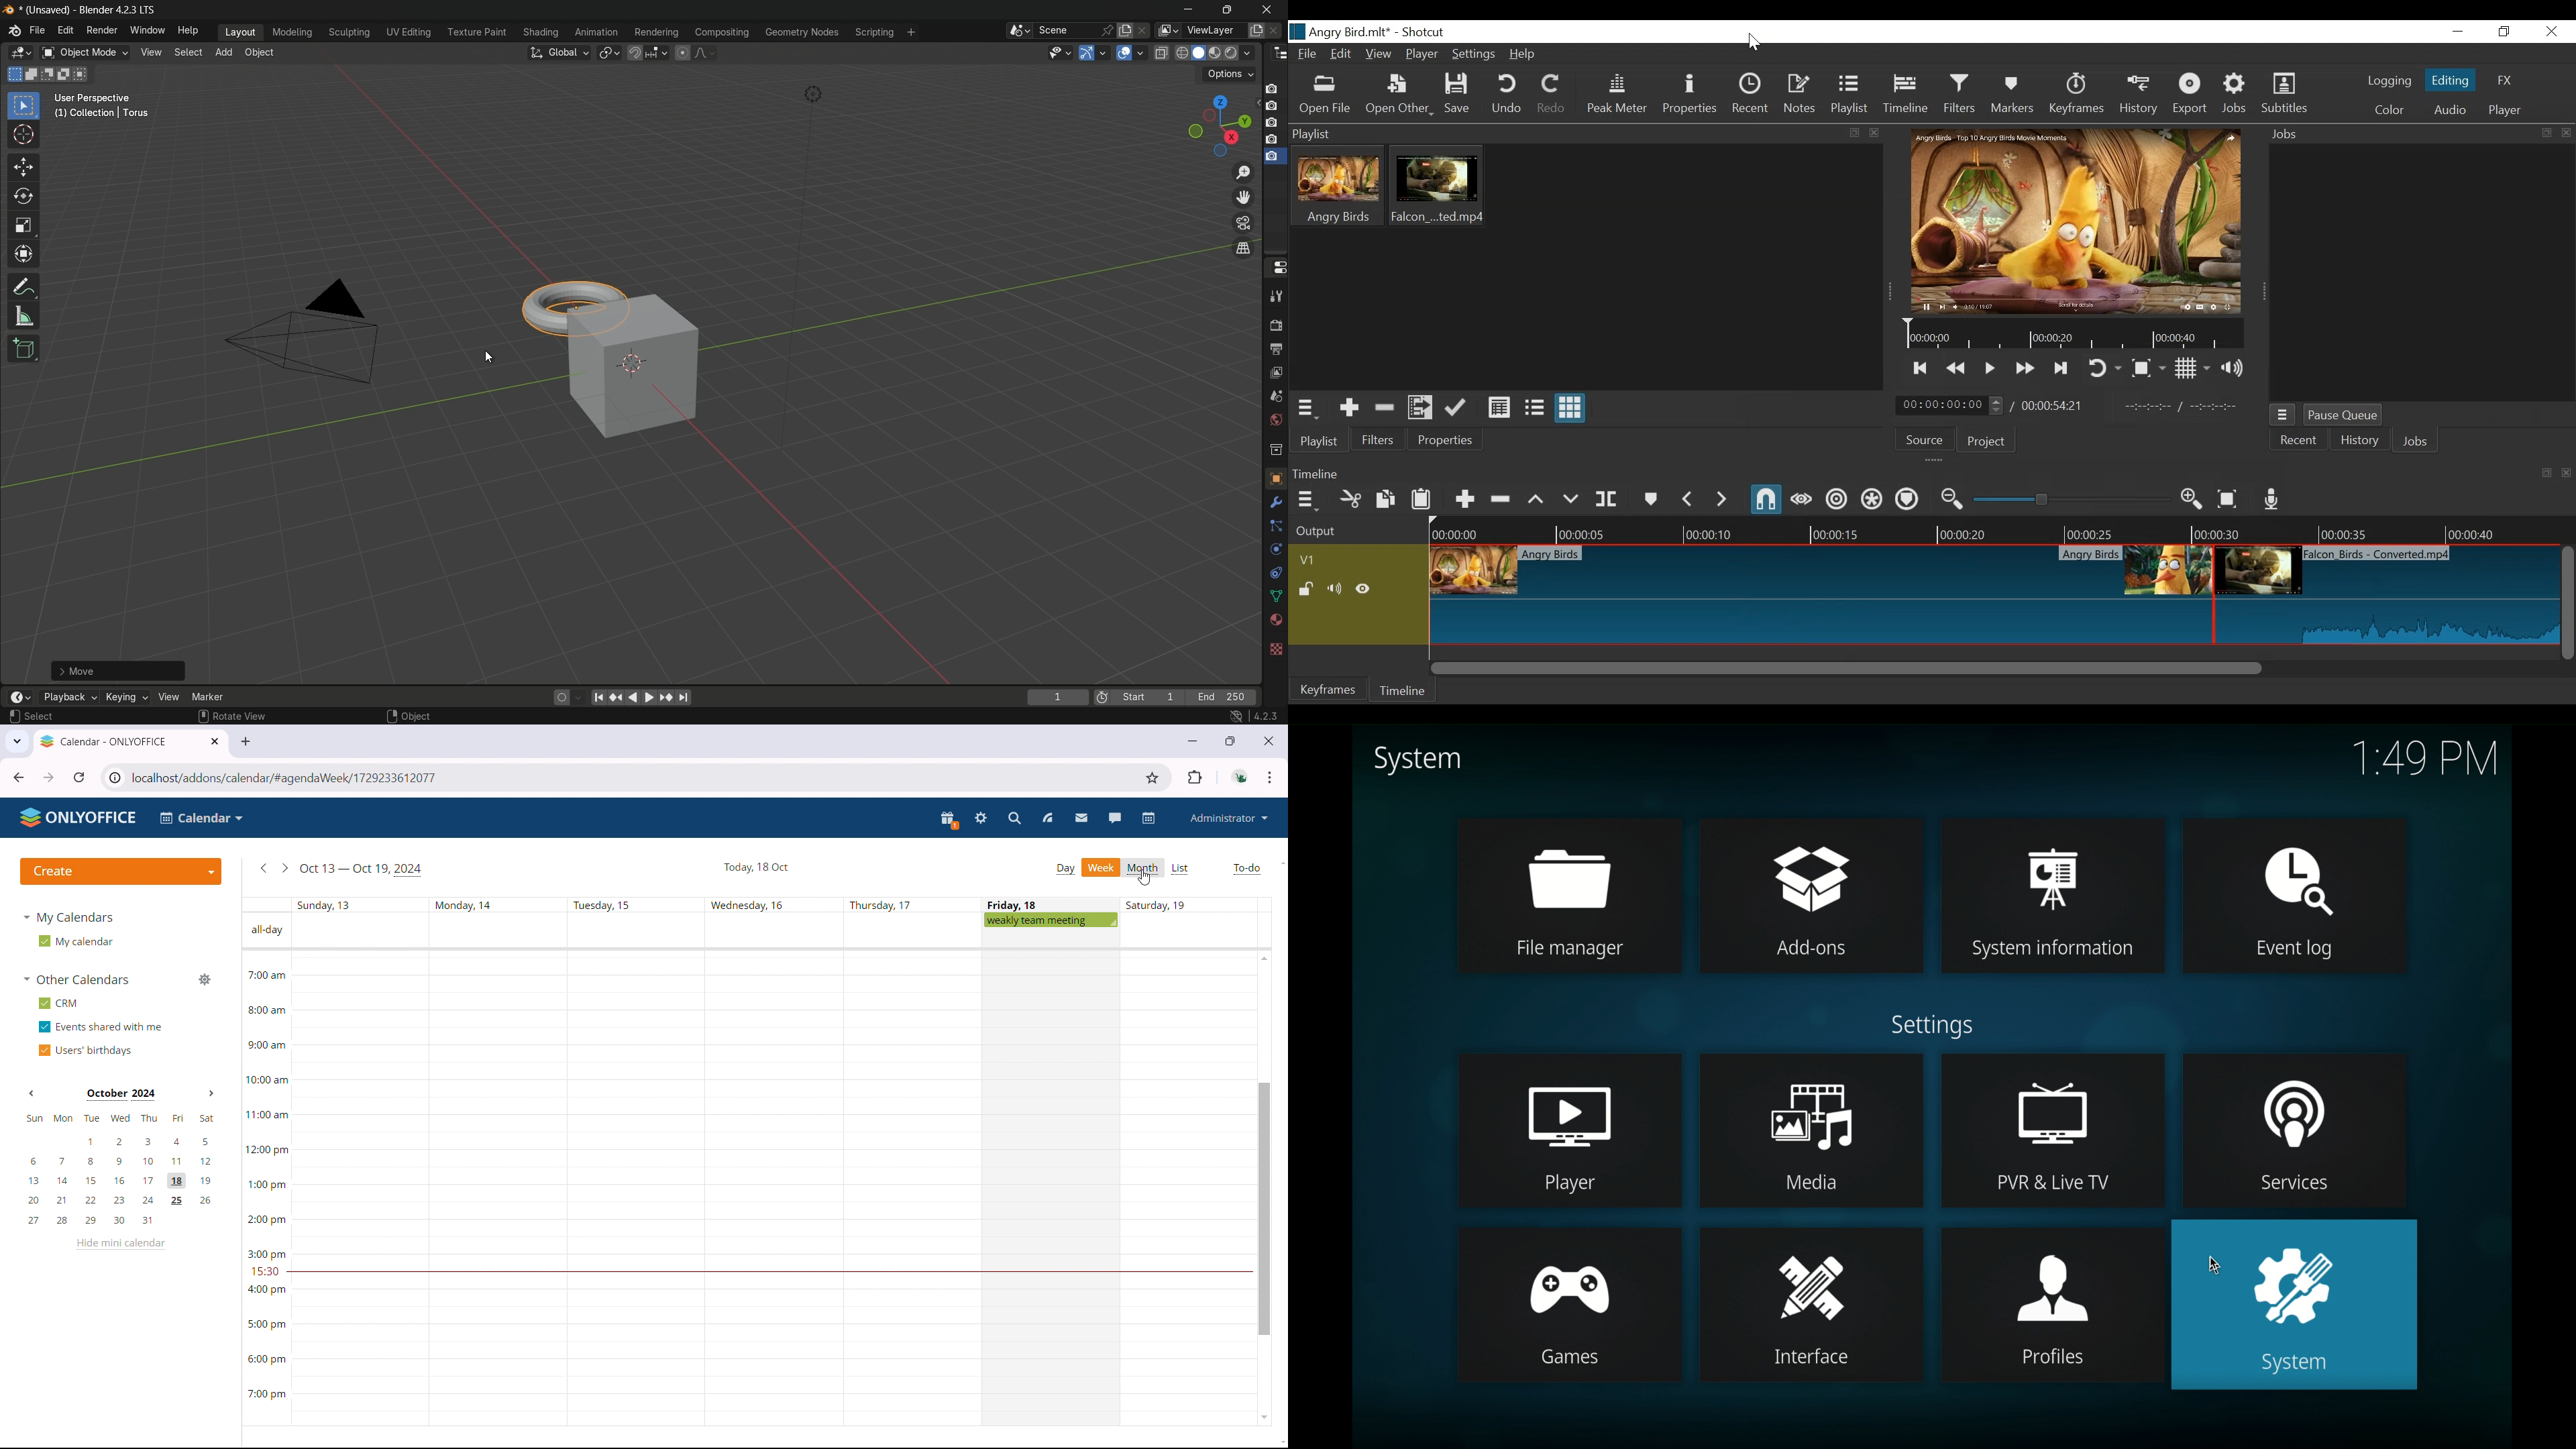 This screenshot has height=1456, width=2576. I want to click on Add the Source to the playlist, so click(1349, 408).